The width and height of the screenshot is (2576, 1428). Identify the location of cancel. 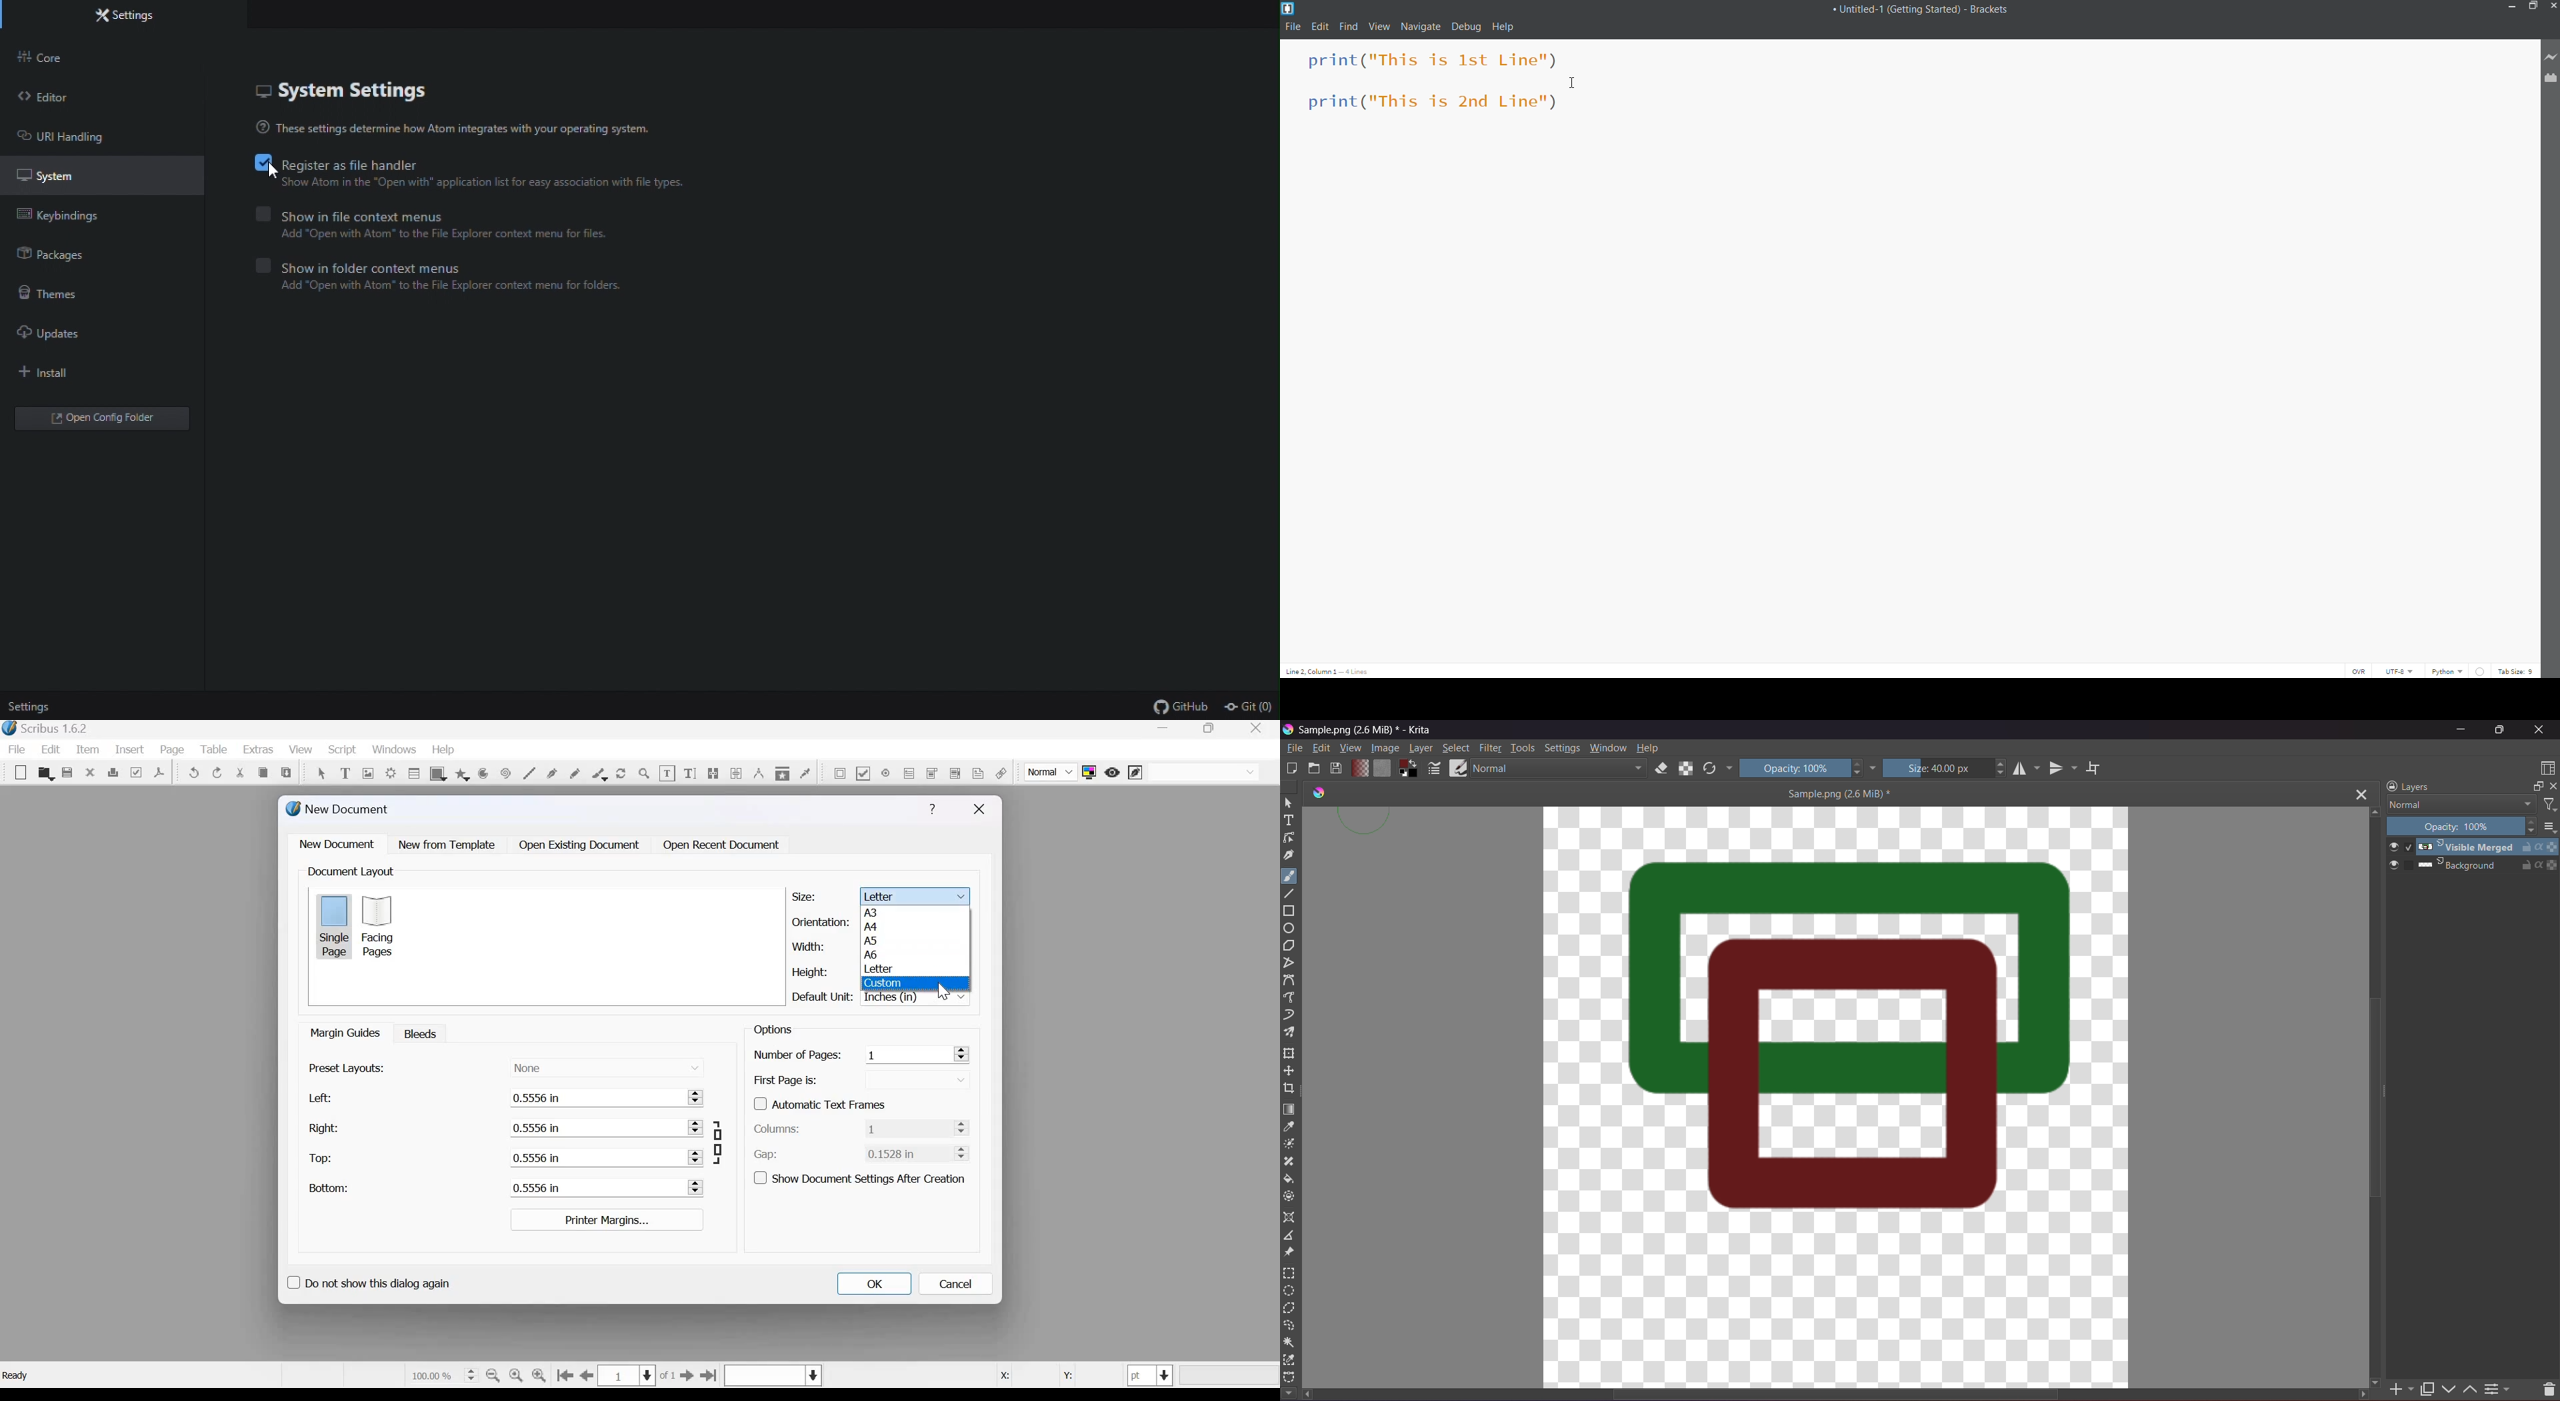
(954, 1283).